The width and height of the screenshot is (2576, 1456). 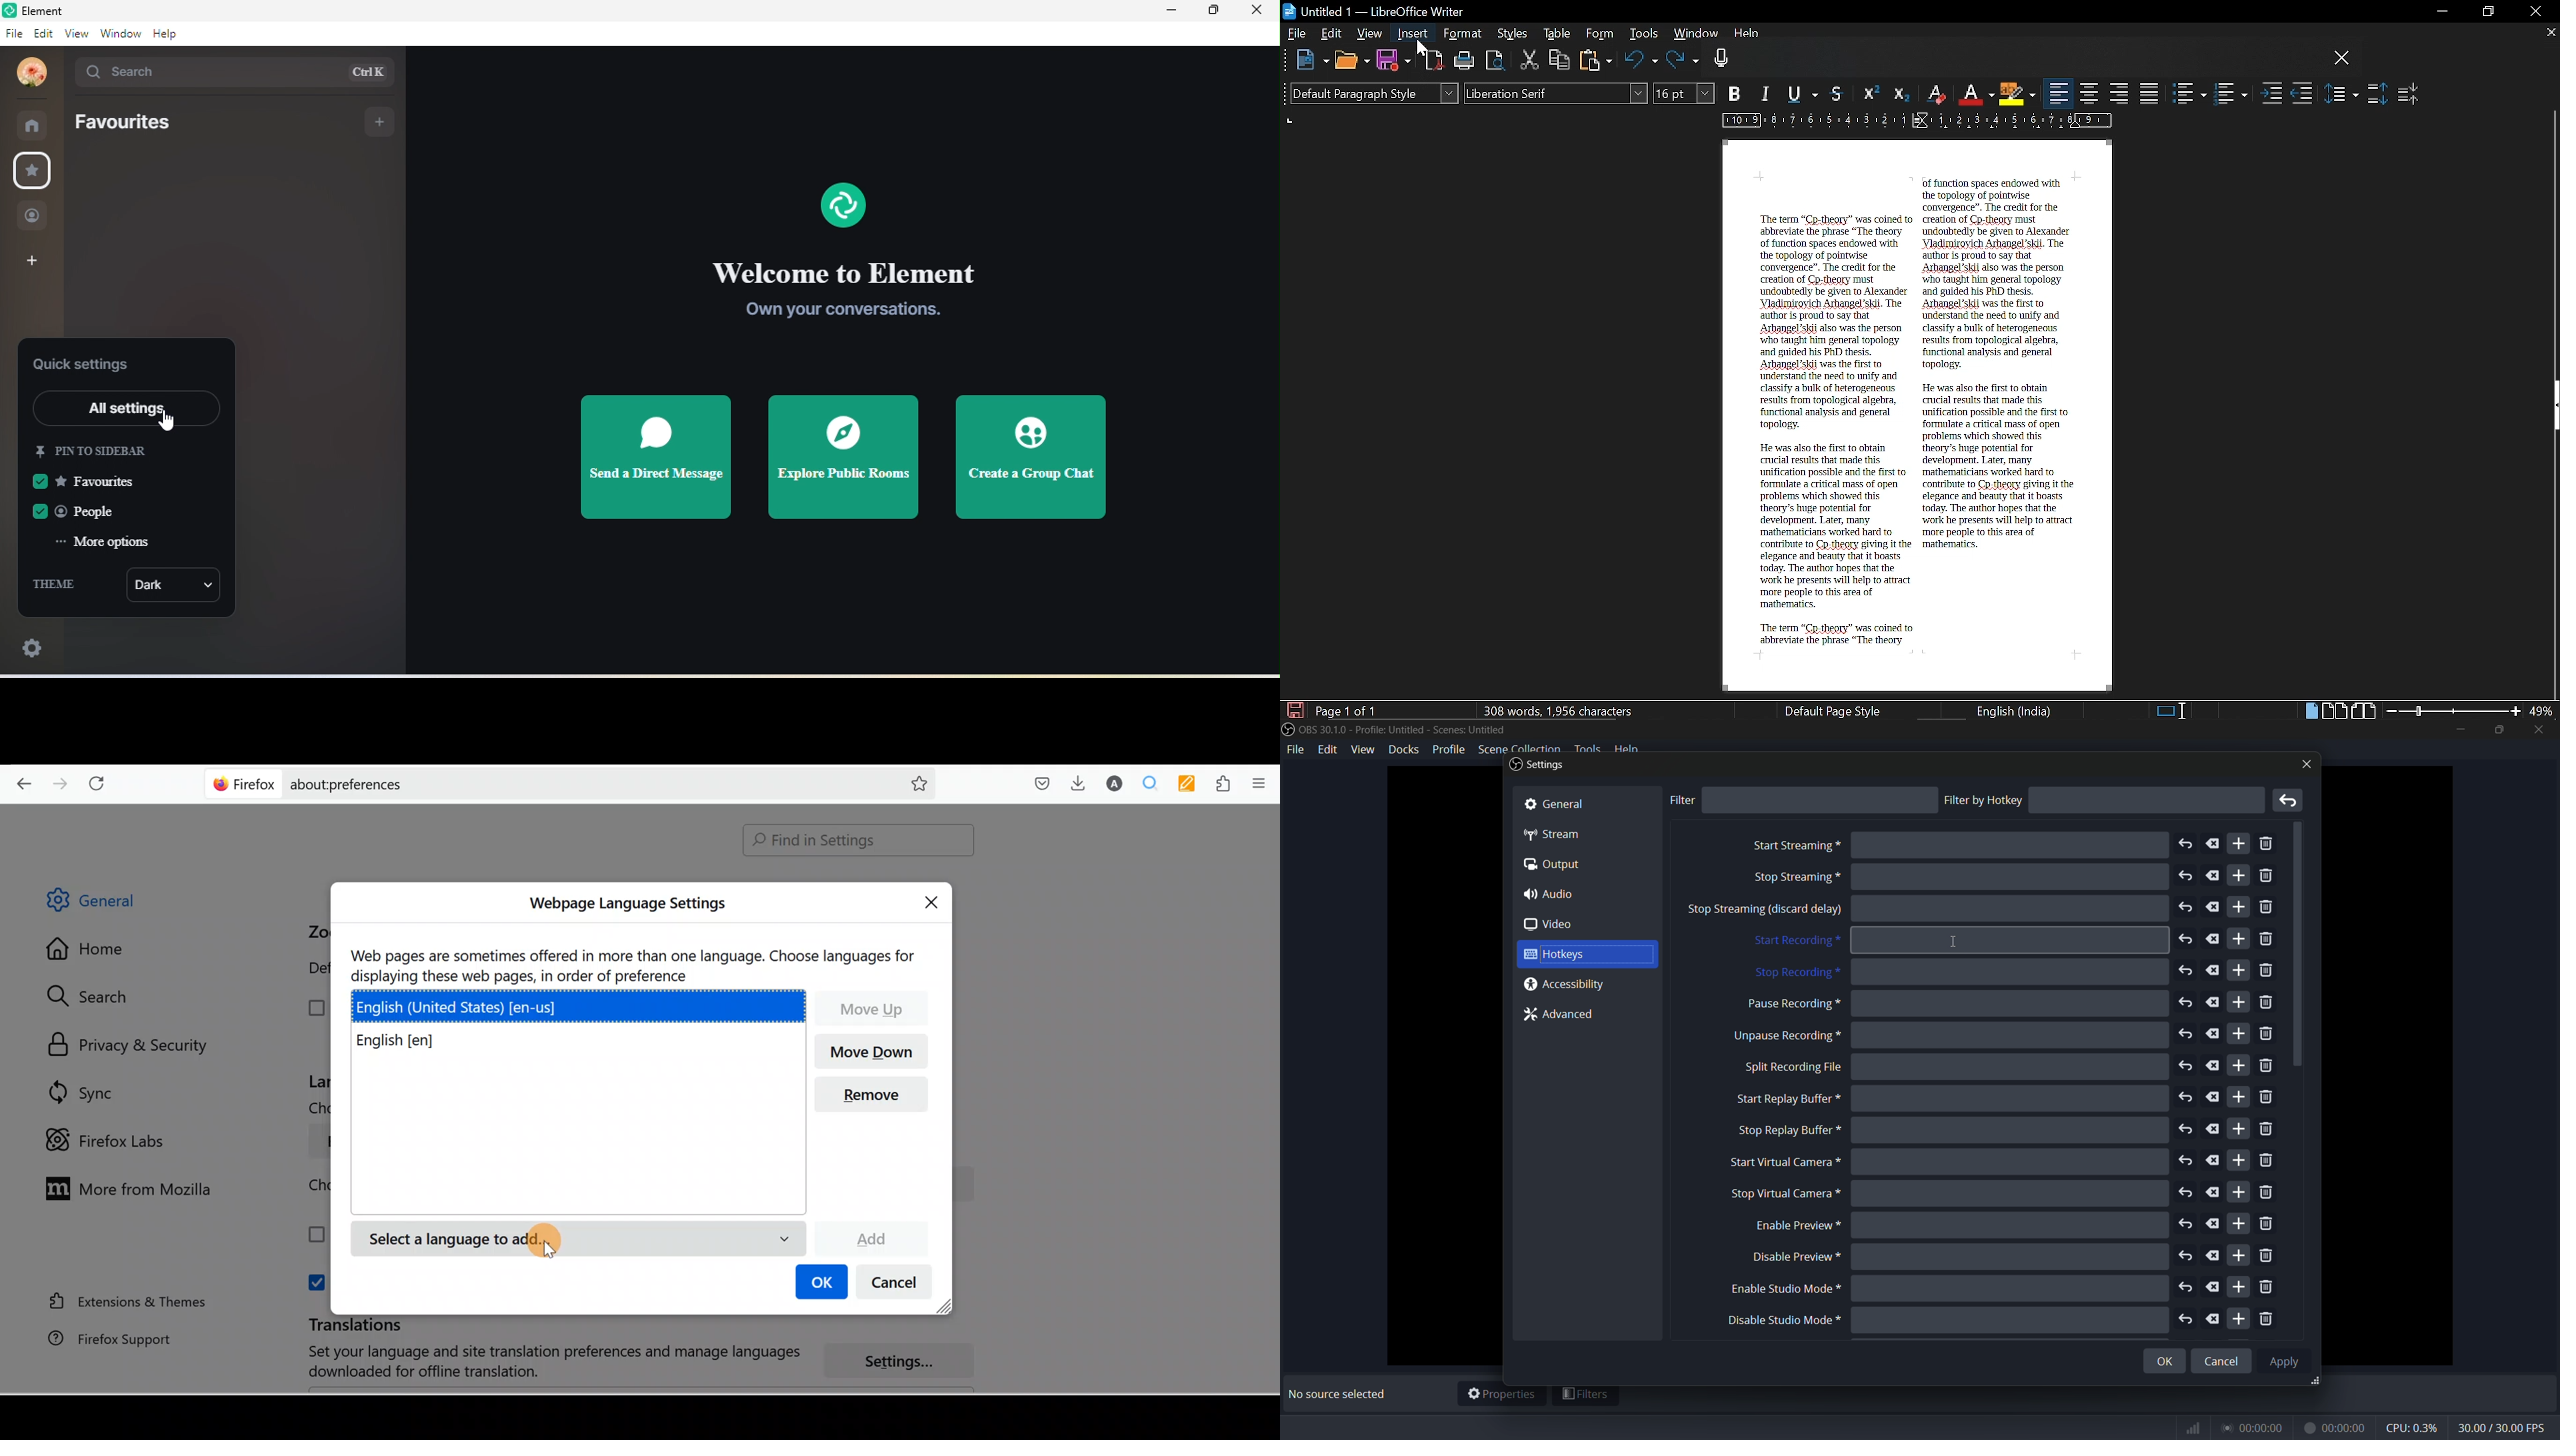 I want to click on English (India), so click(x=2015, y=710).